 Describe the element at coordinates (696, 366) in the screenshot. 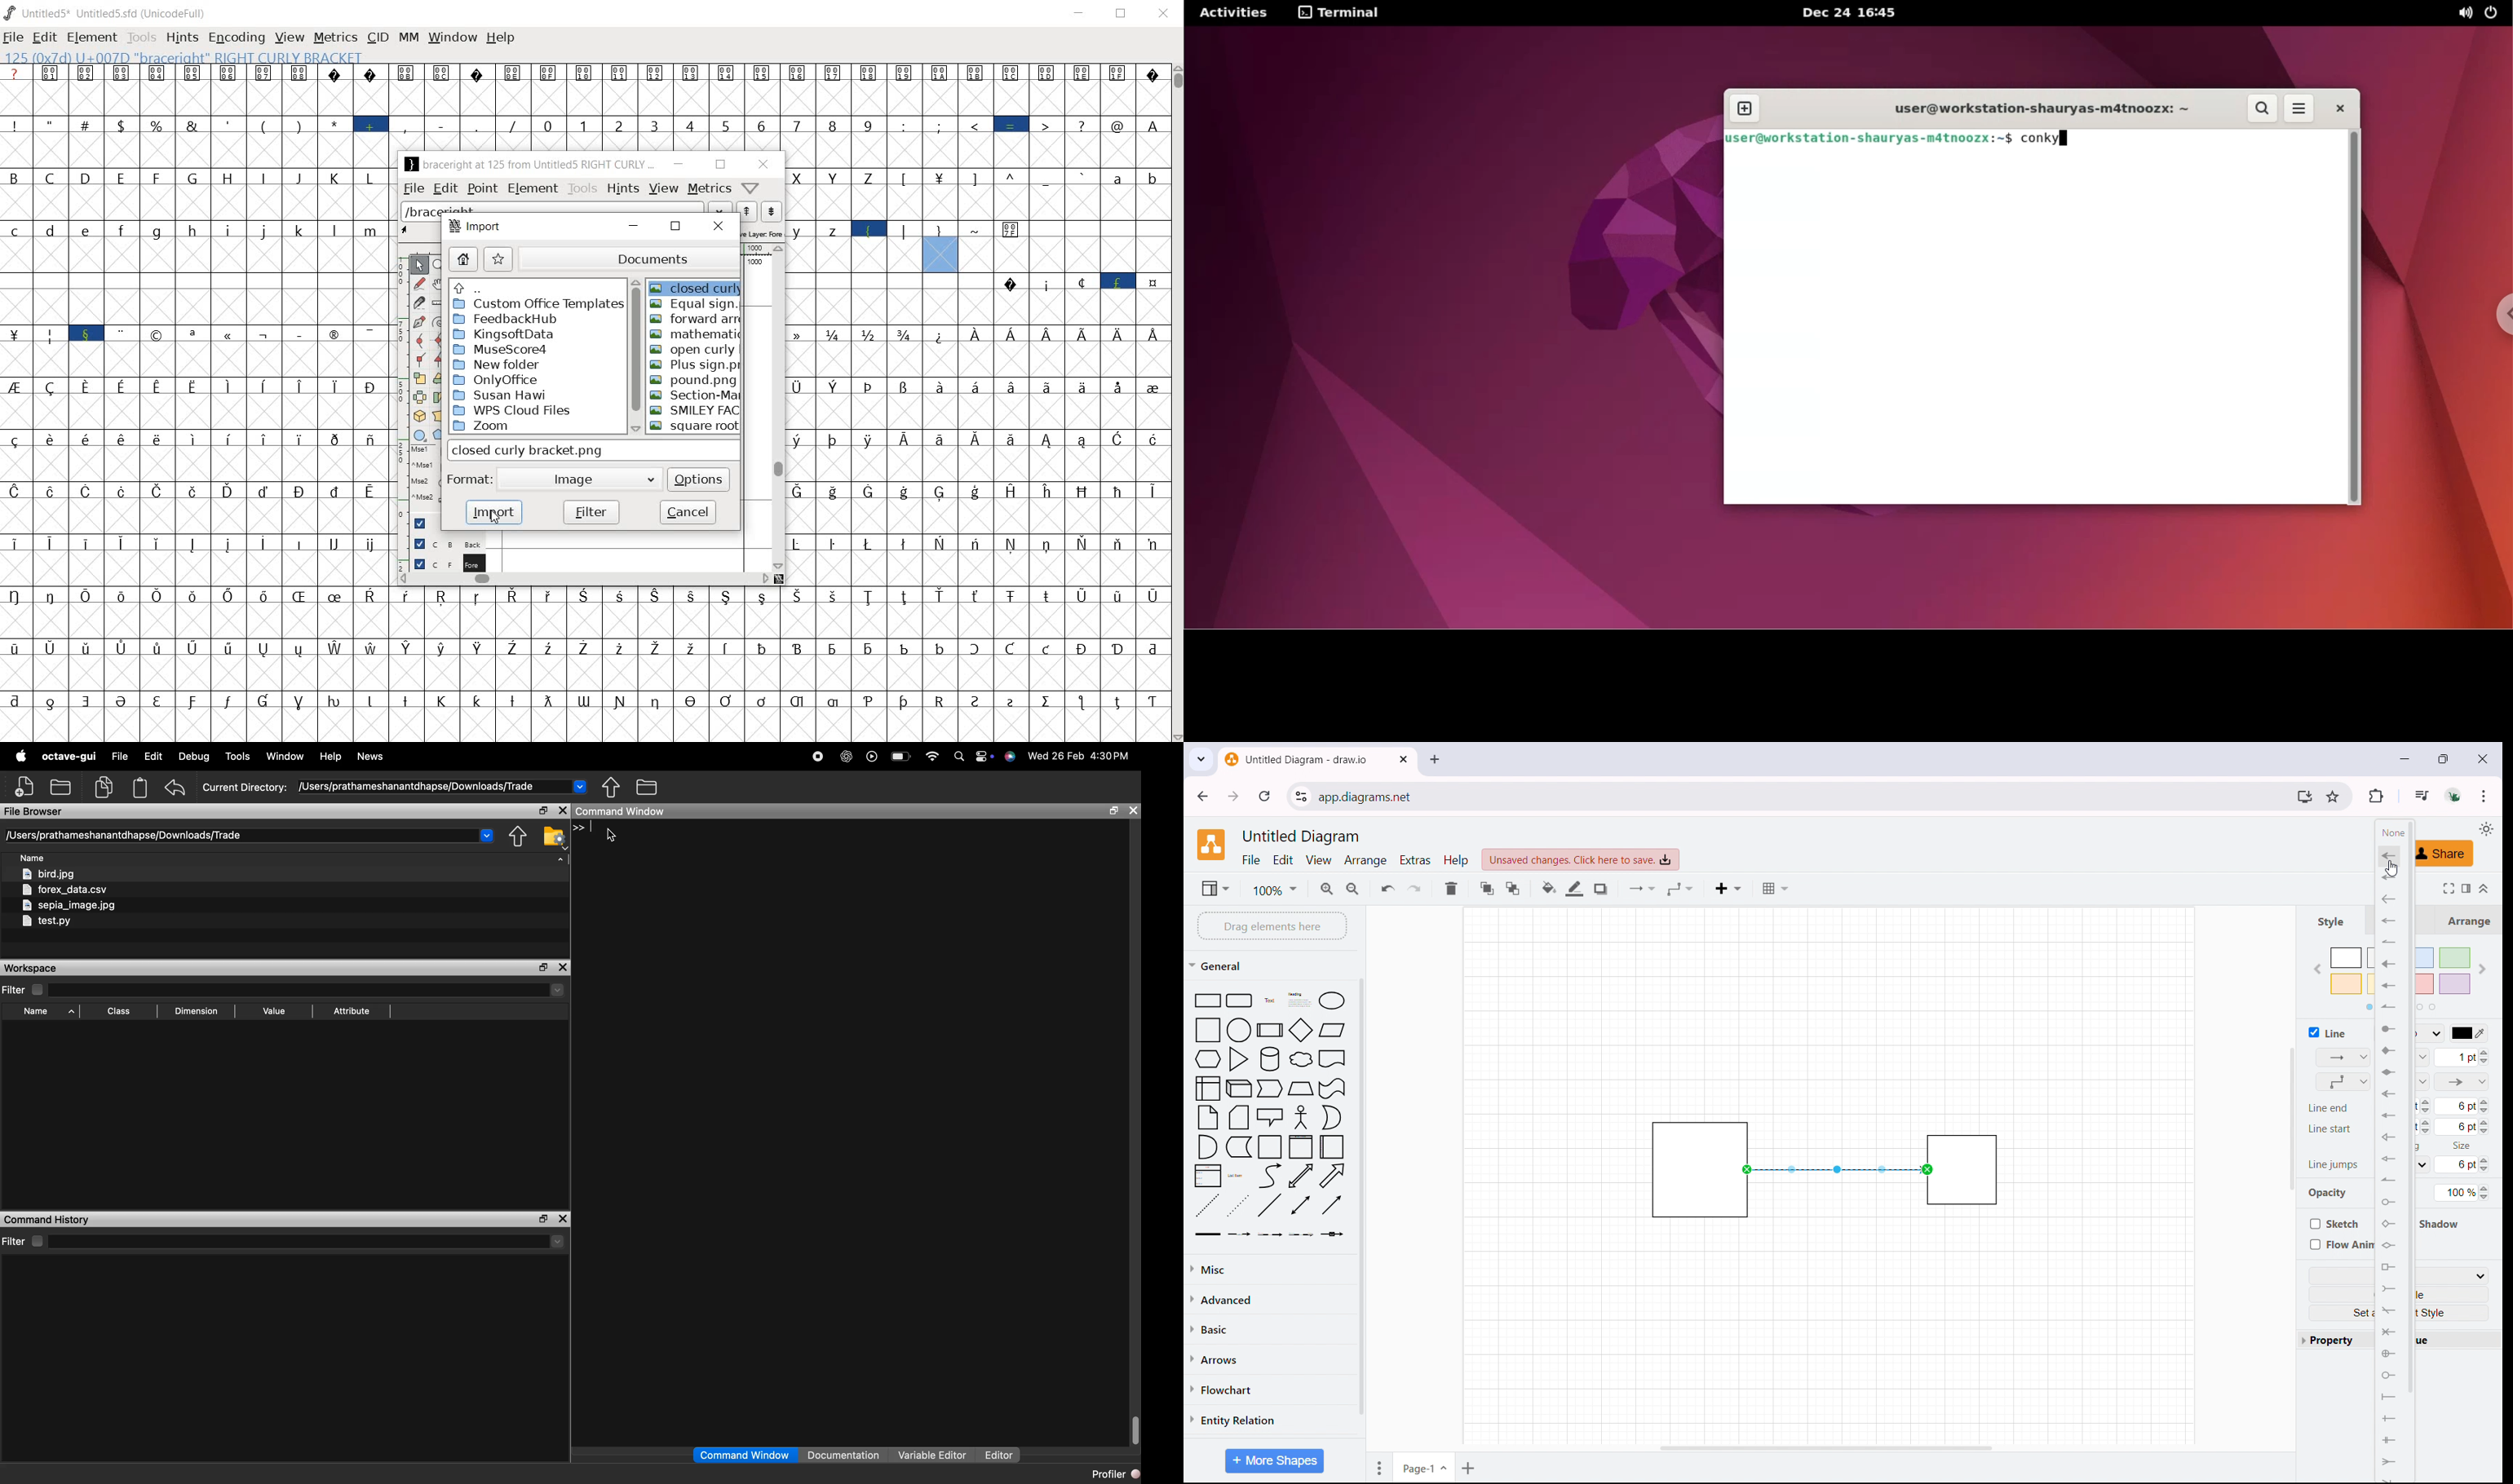

I see `plus sign` at that location.